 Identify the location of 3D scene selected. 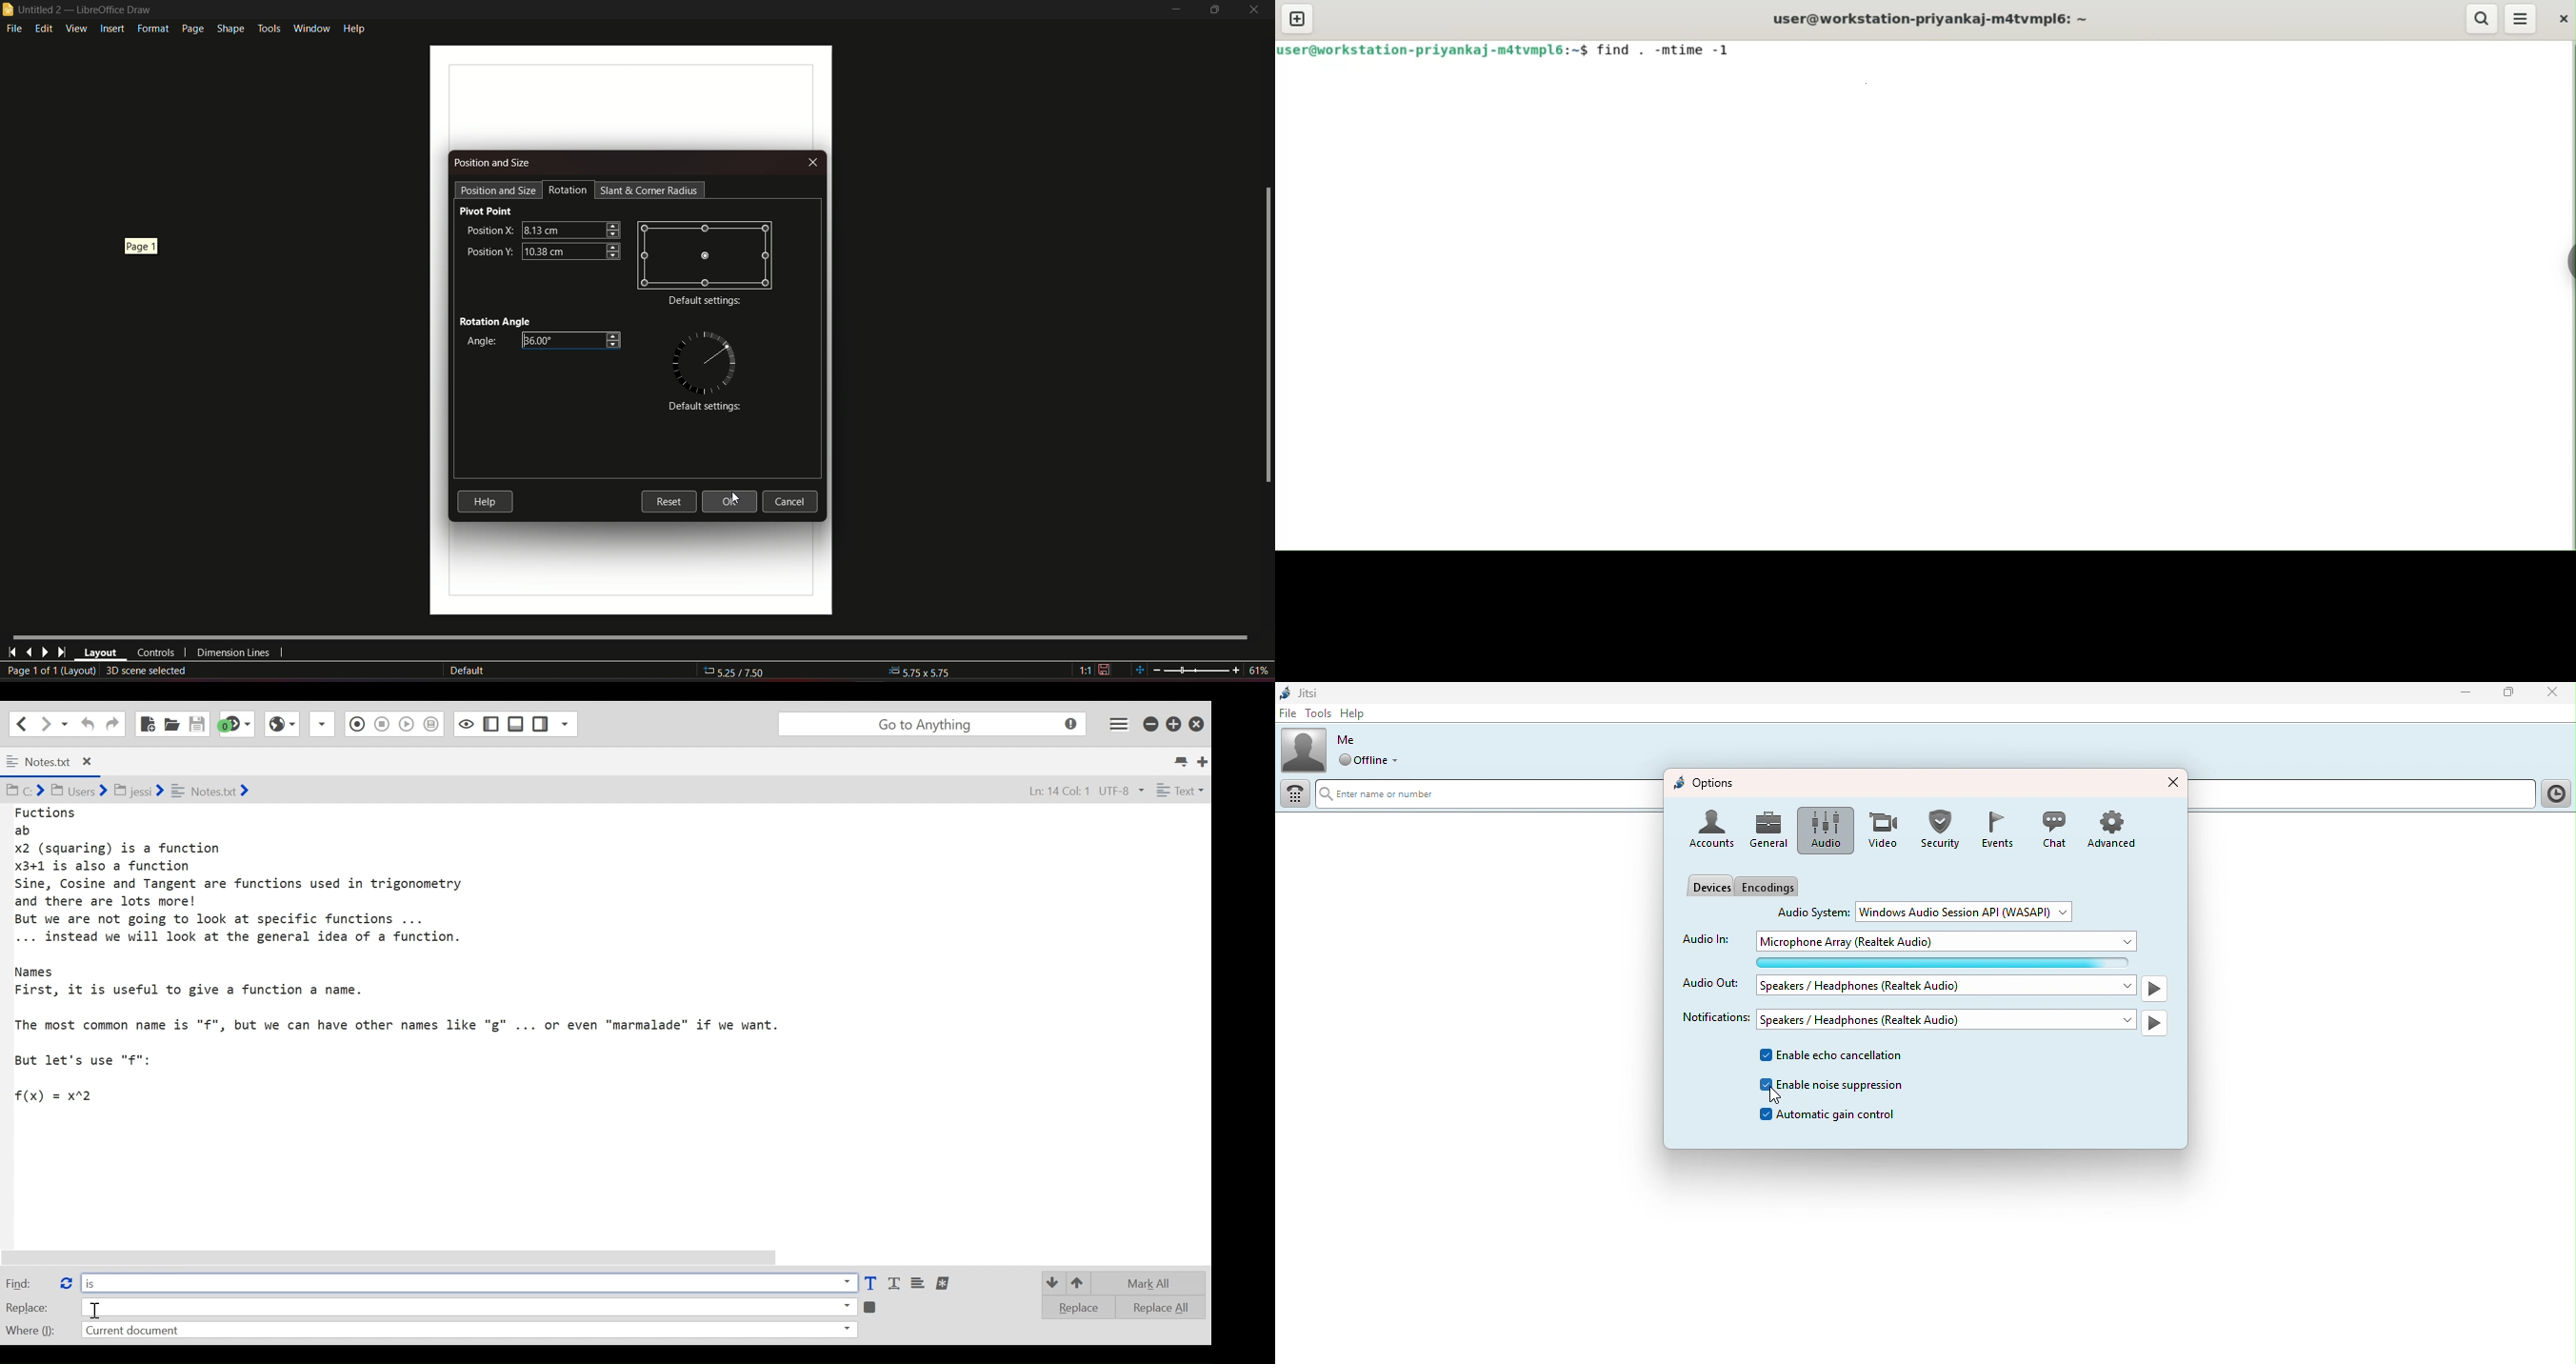
(148, 670).